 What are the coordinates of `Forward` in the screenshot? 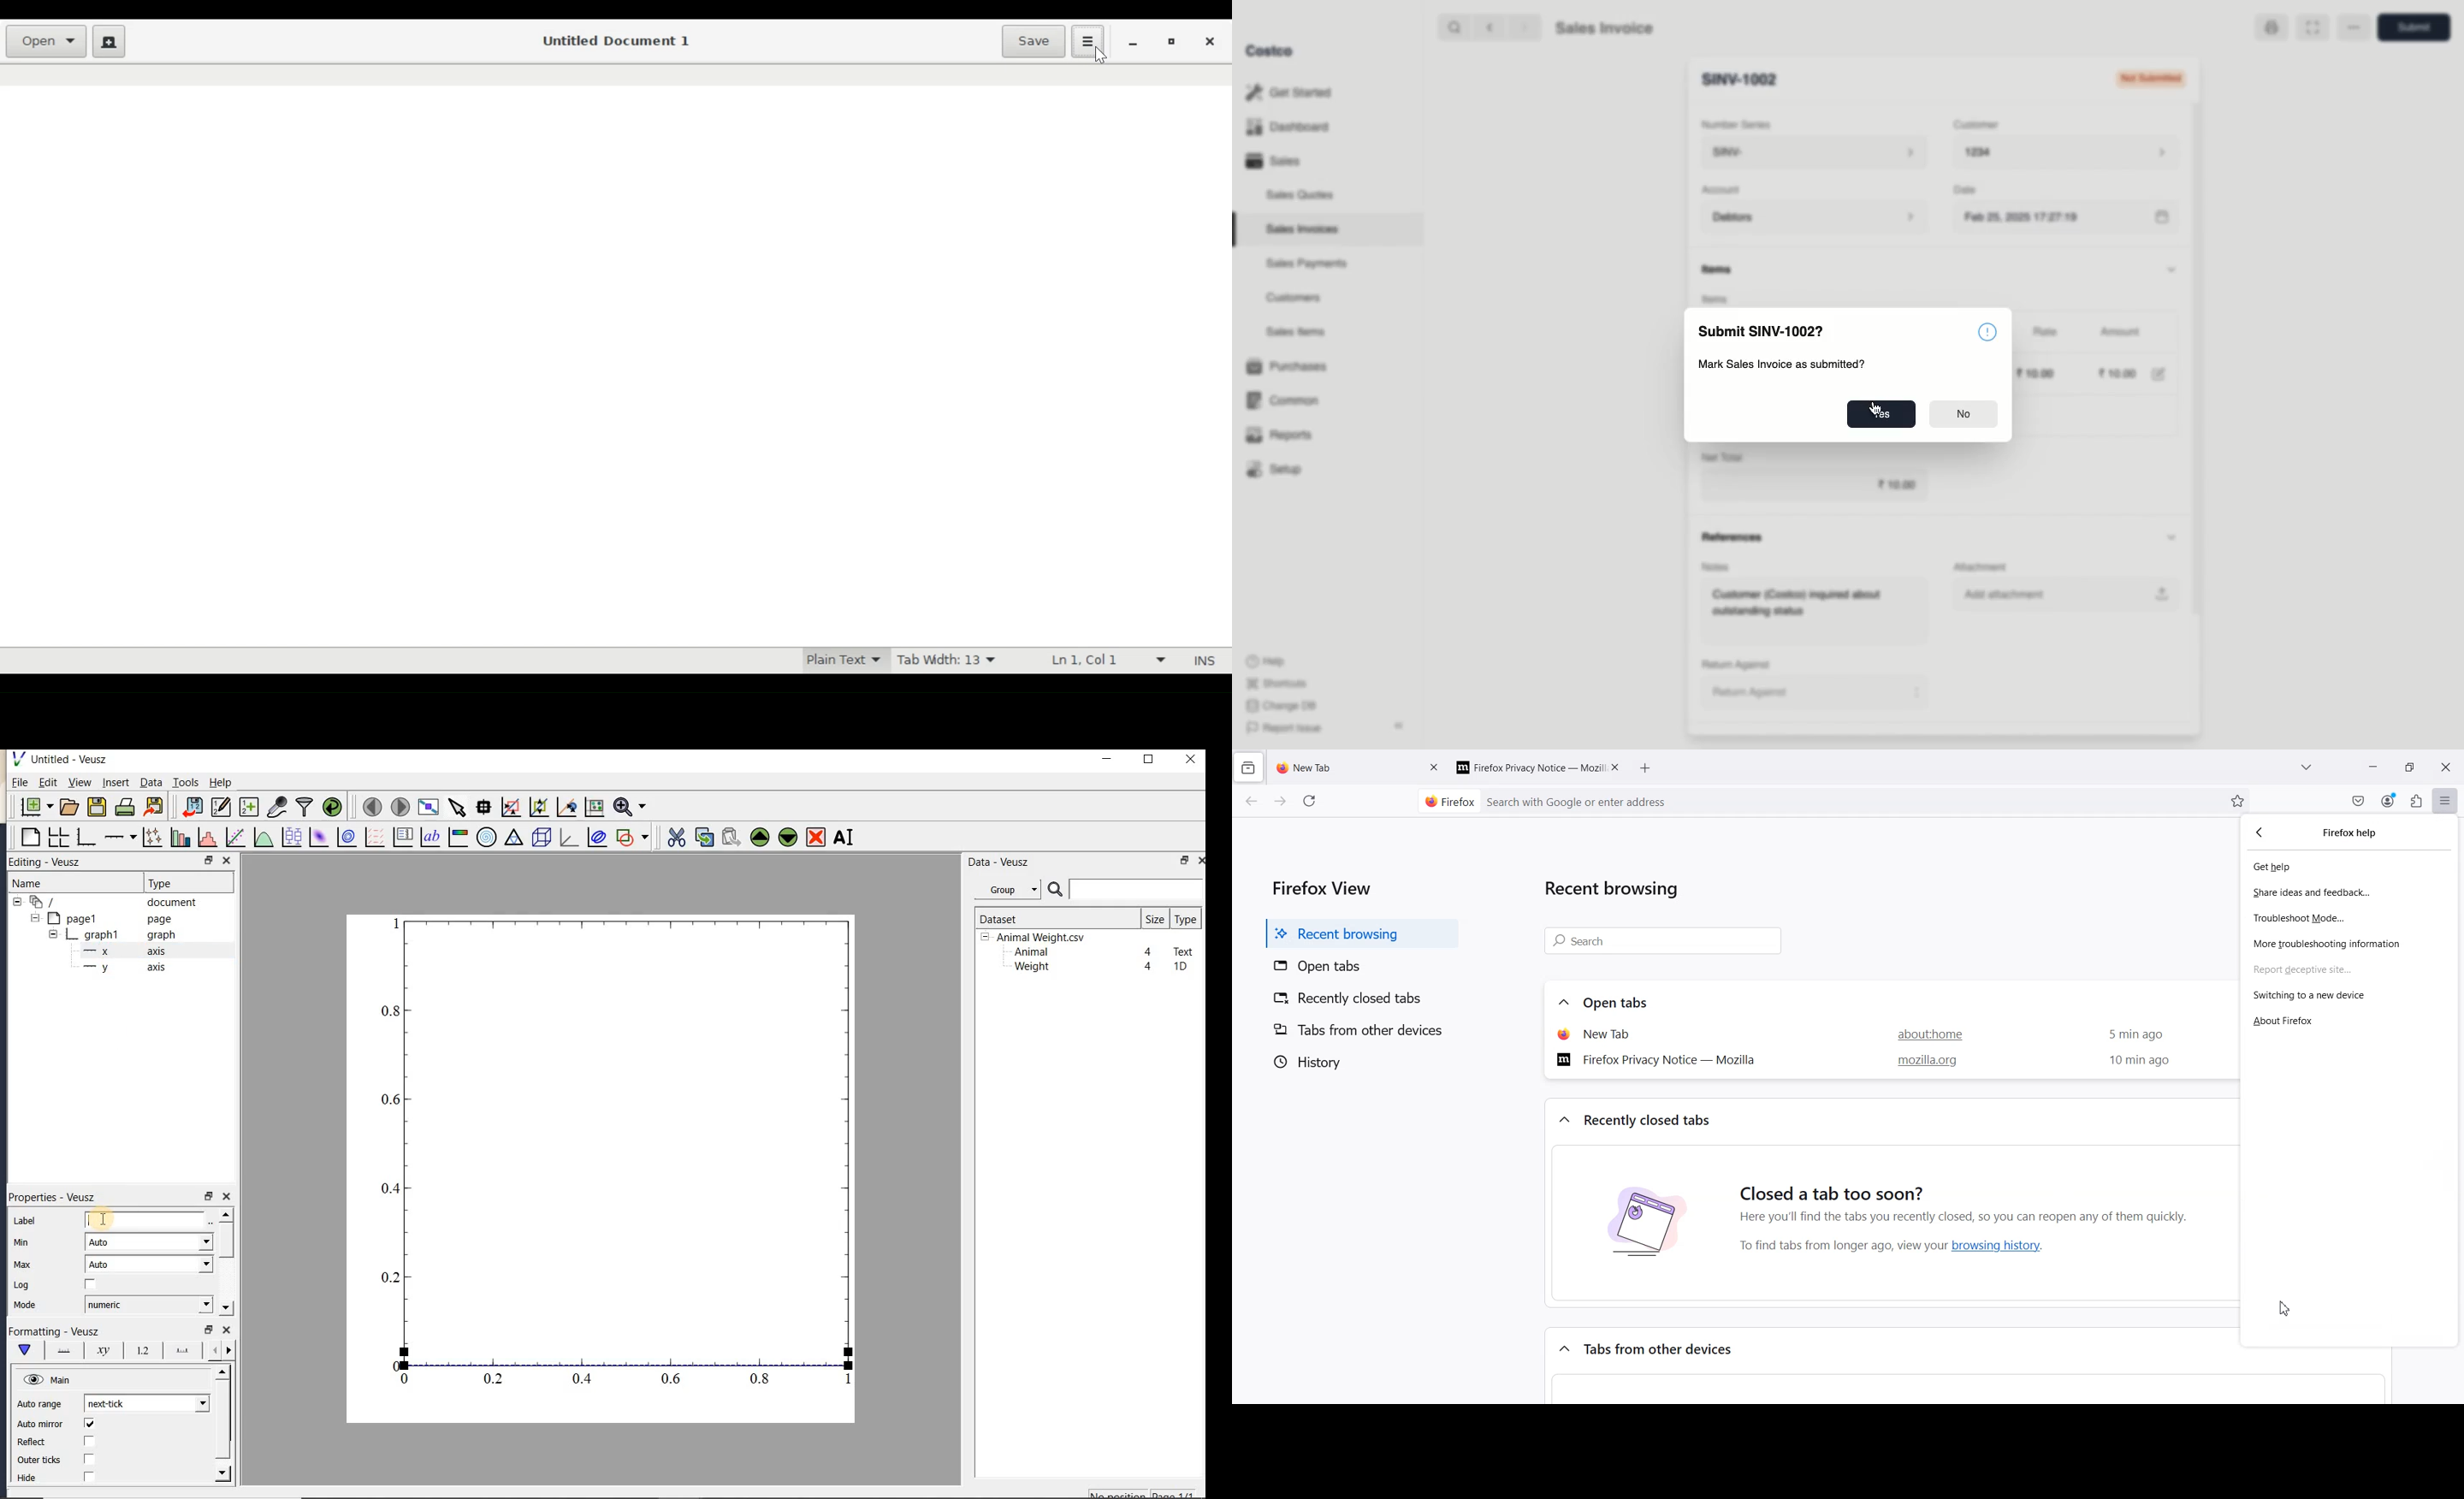 It's located at (1524, 28).